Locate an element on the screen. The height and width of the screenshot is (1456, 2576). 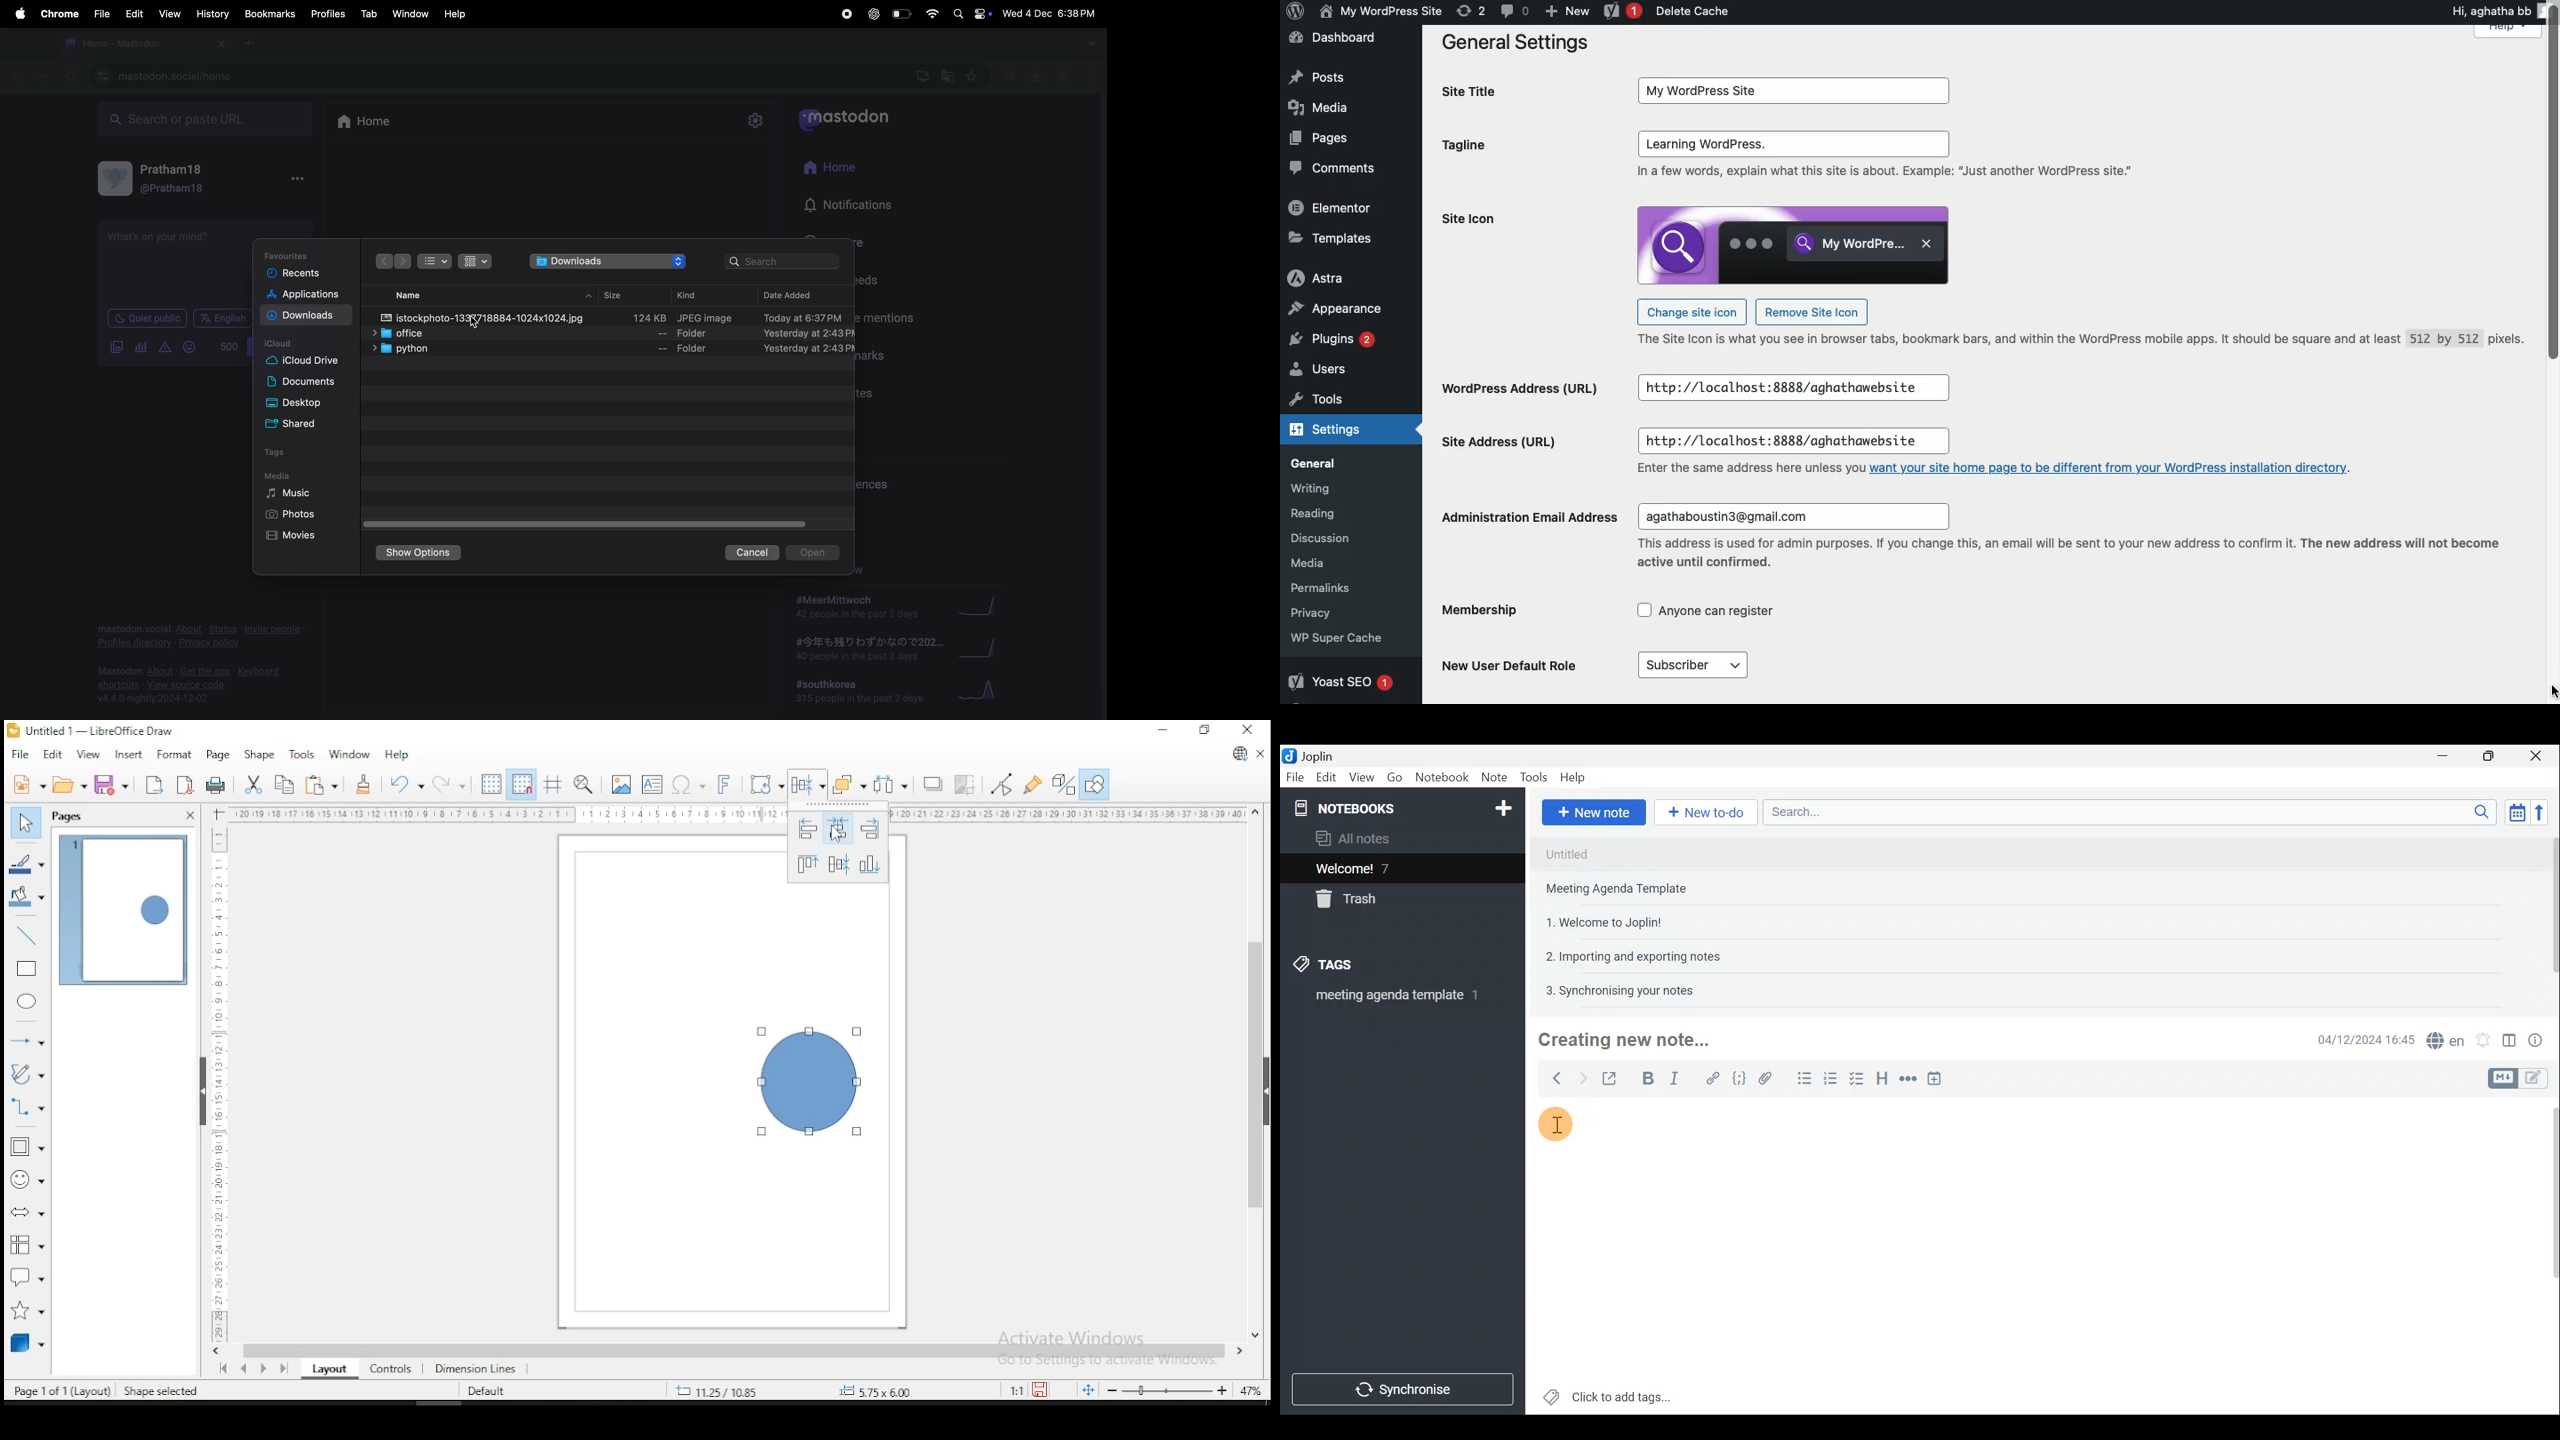
minimize is located at coordinates (1165, 729).